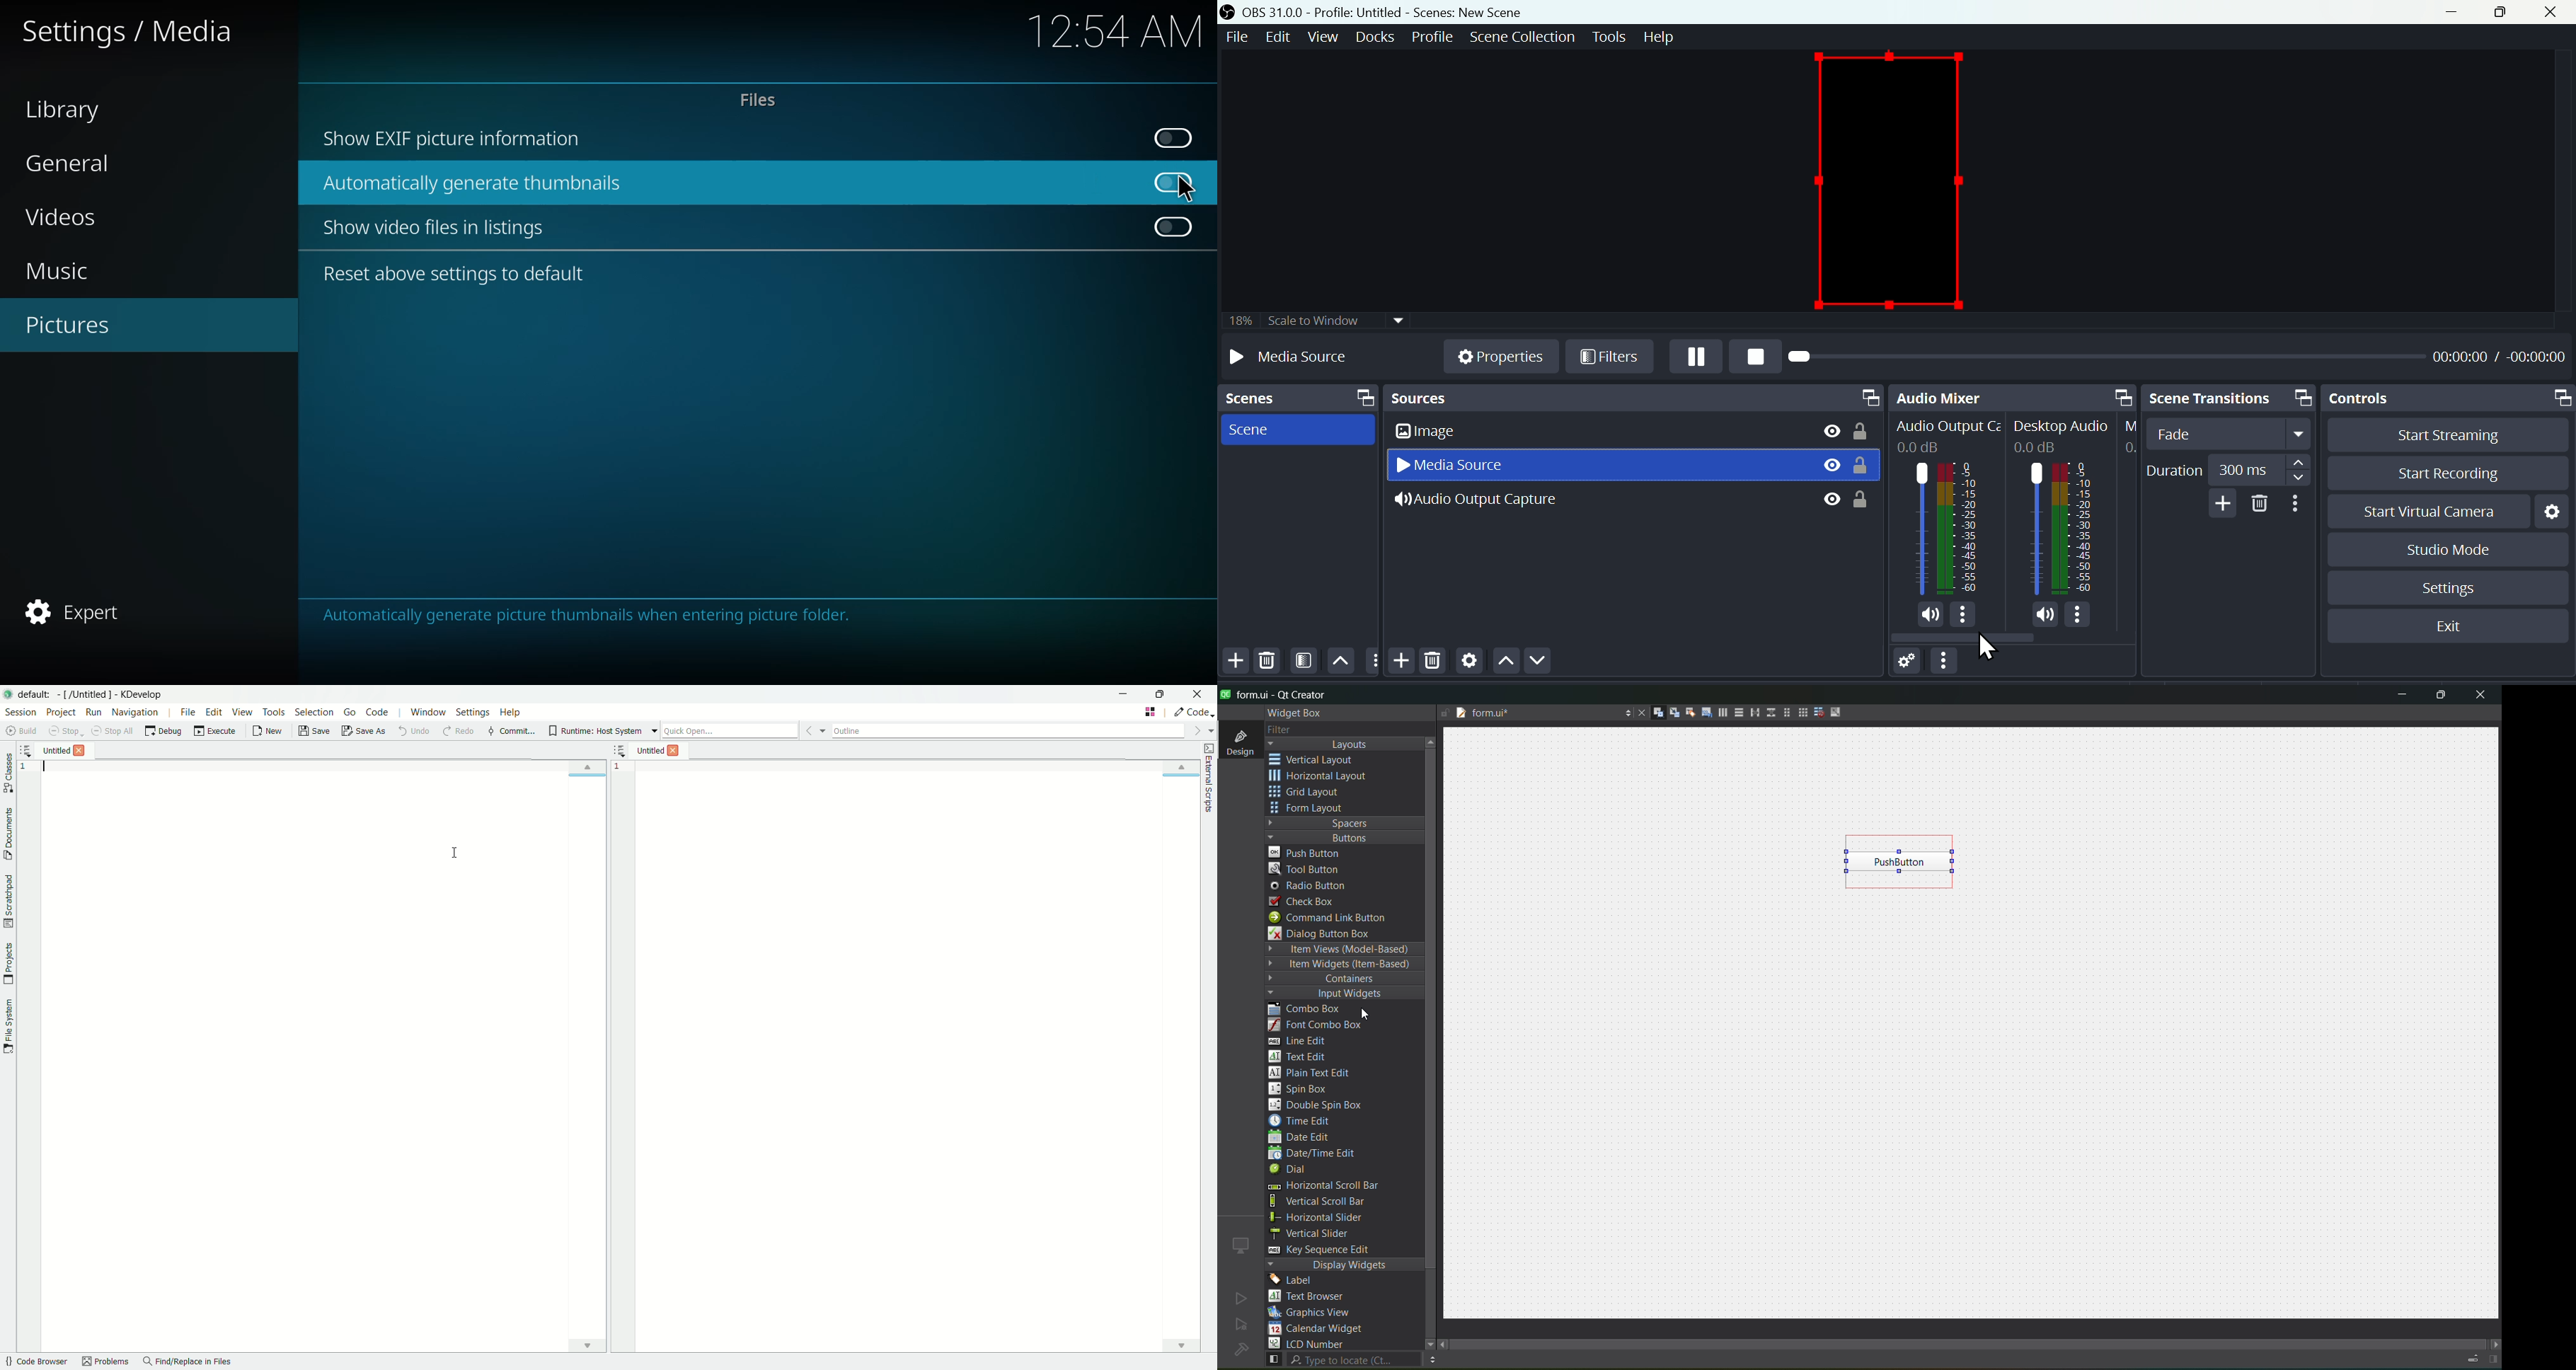 The image size is (2576, 1372). Describe the element at coordinates (438, 228) in the screenshot. I see `show video files in listing` at that location.